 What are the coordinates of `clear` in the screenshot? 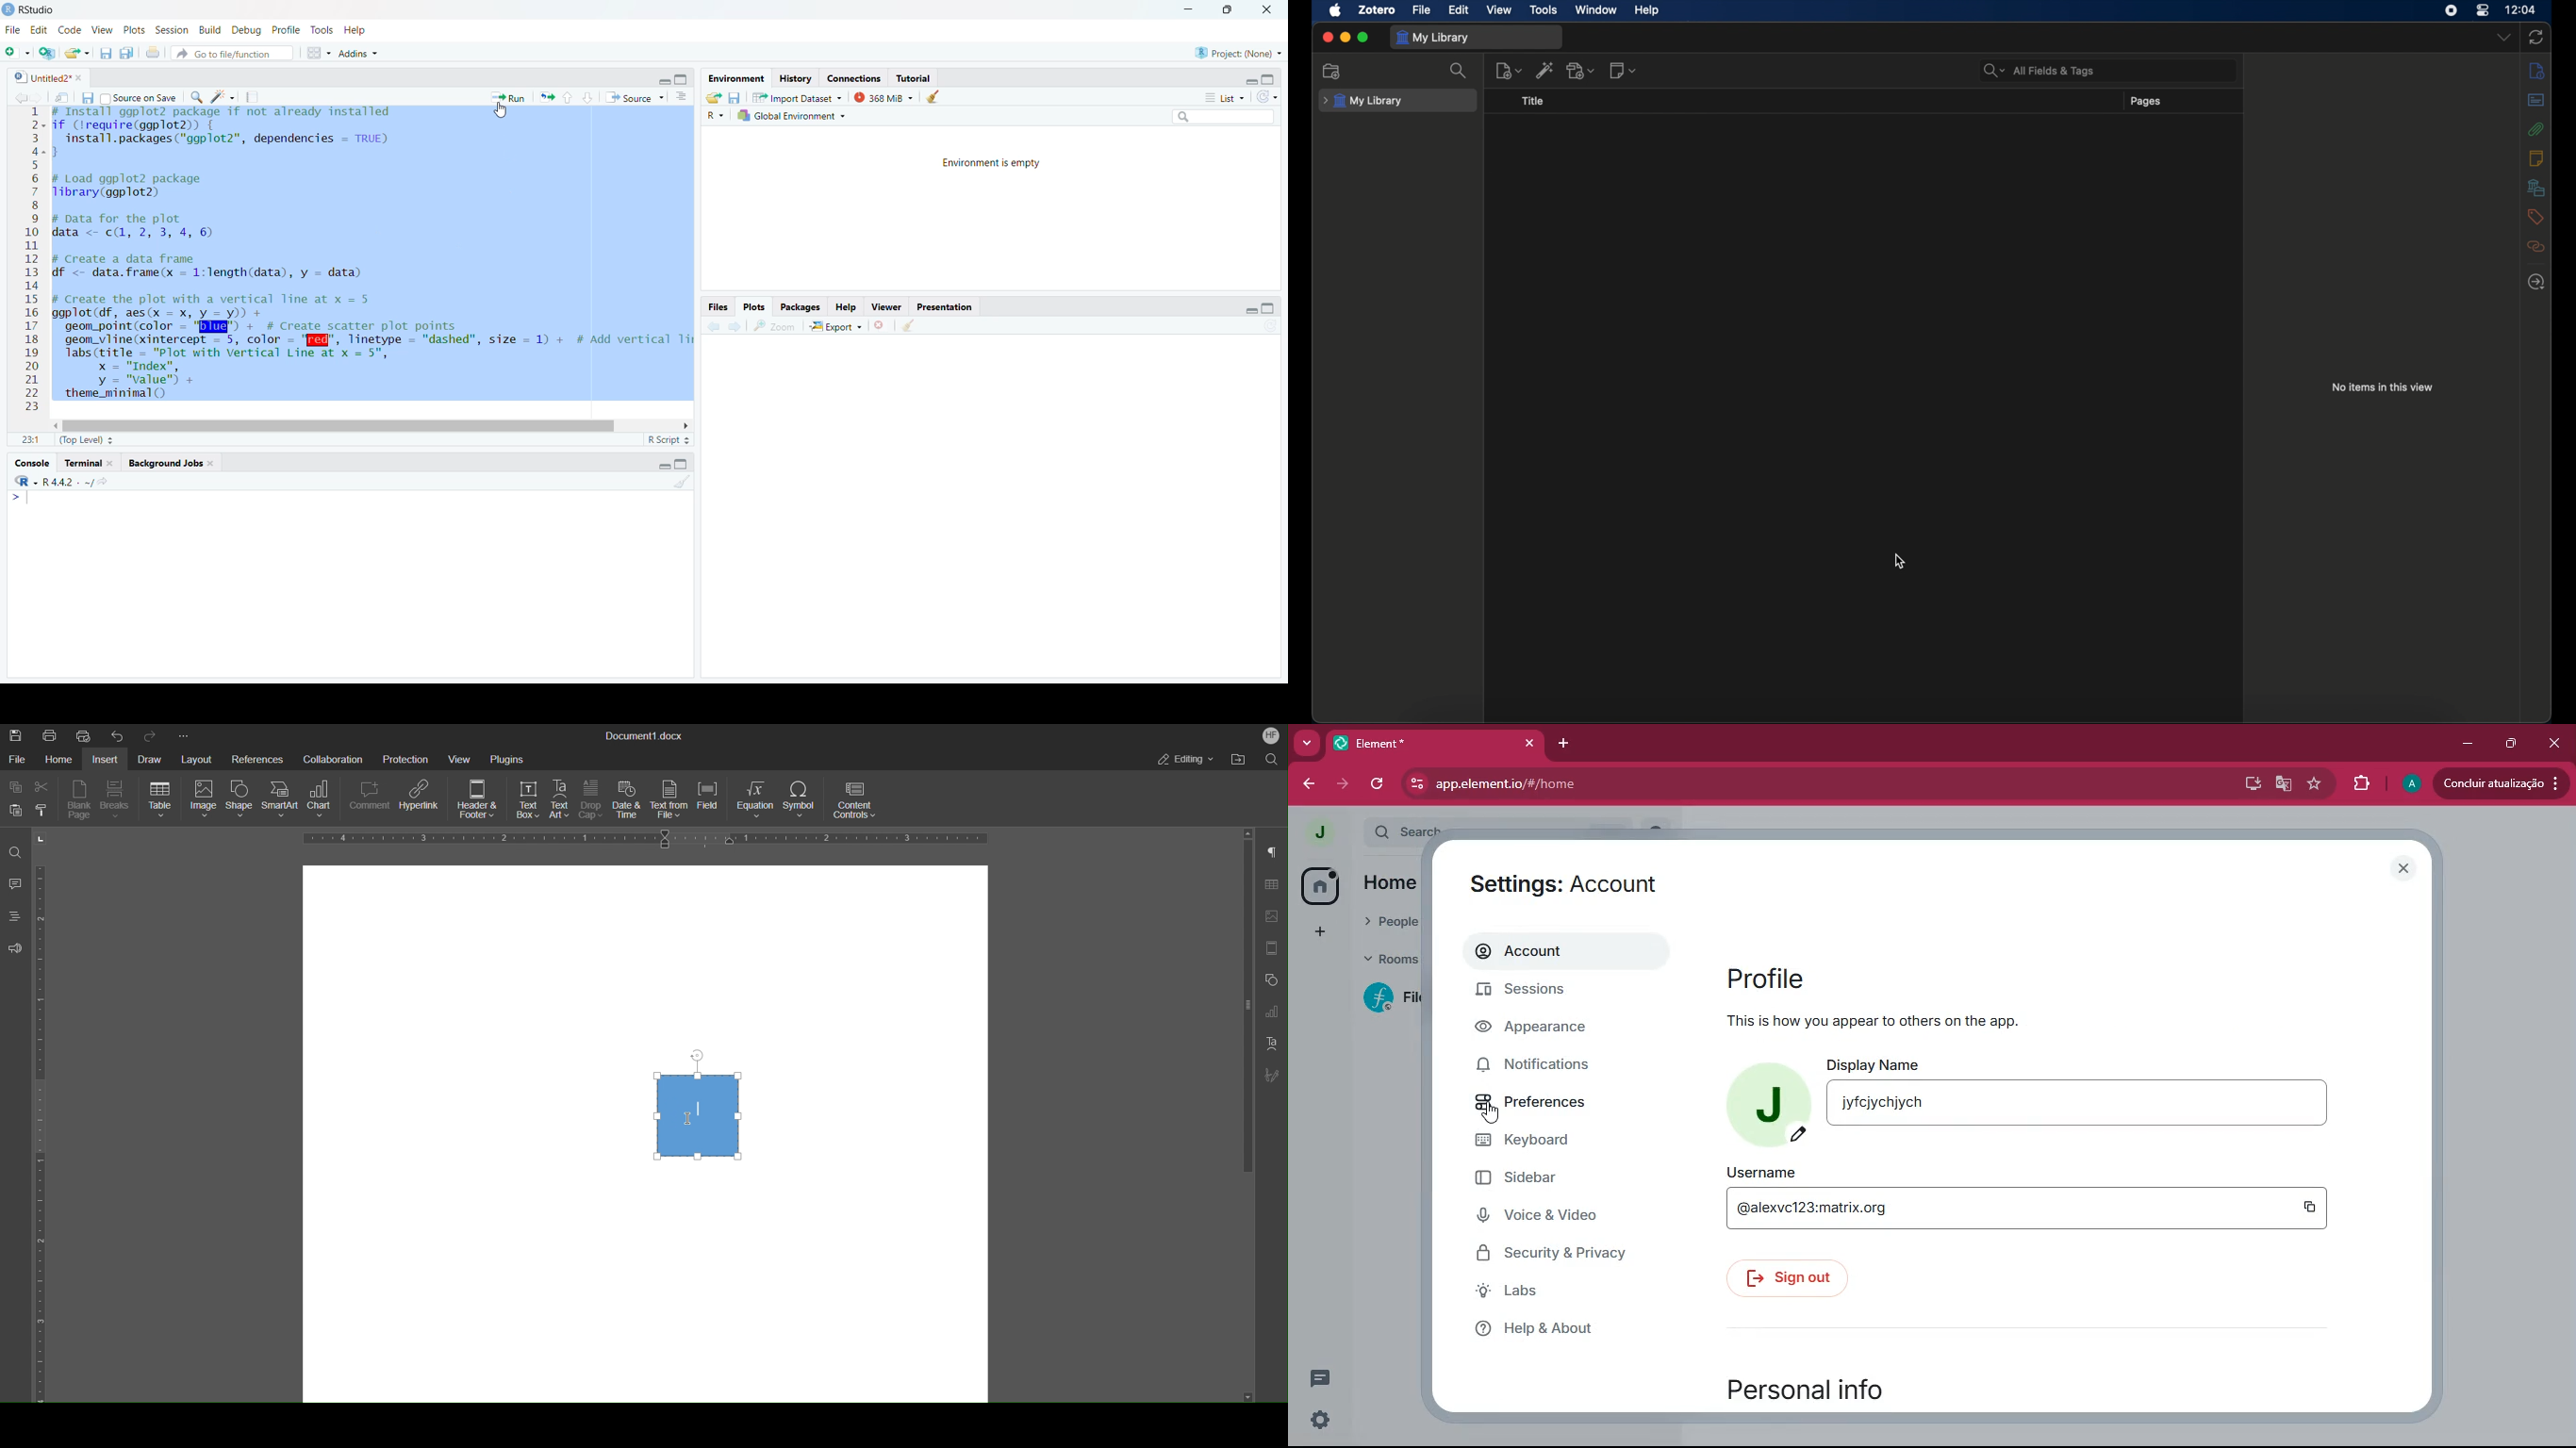 It's located at (909, 327).